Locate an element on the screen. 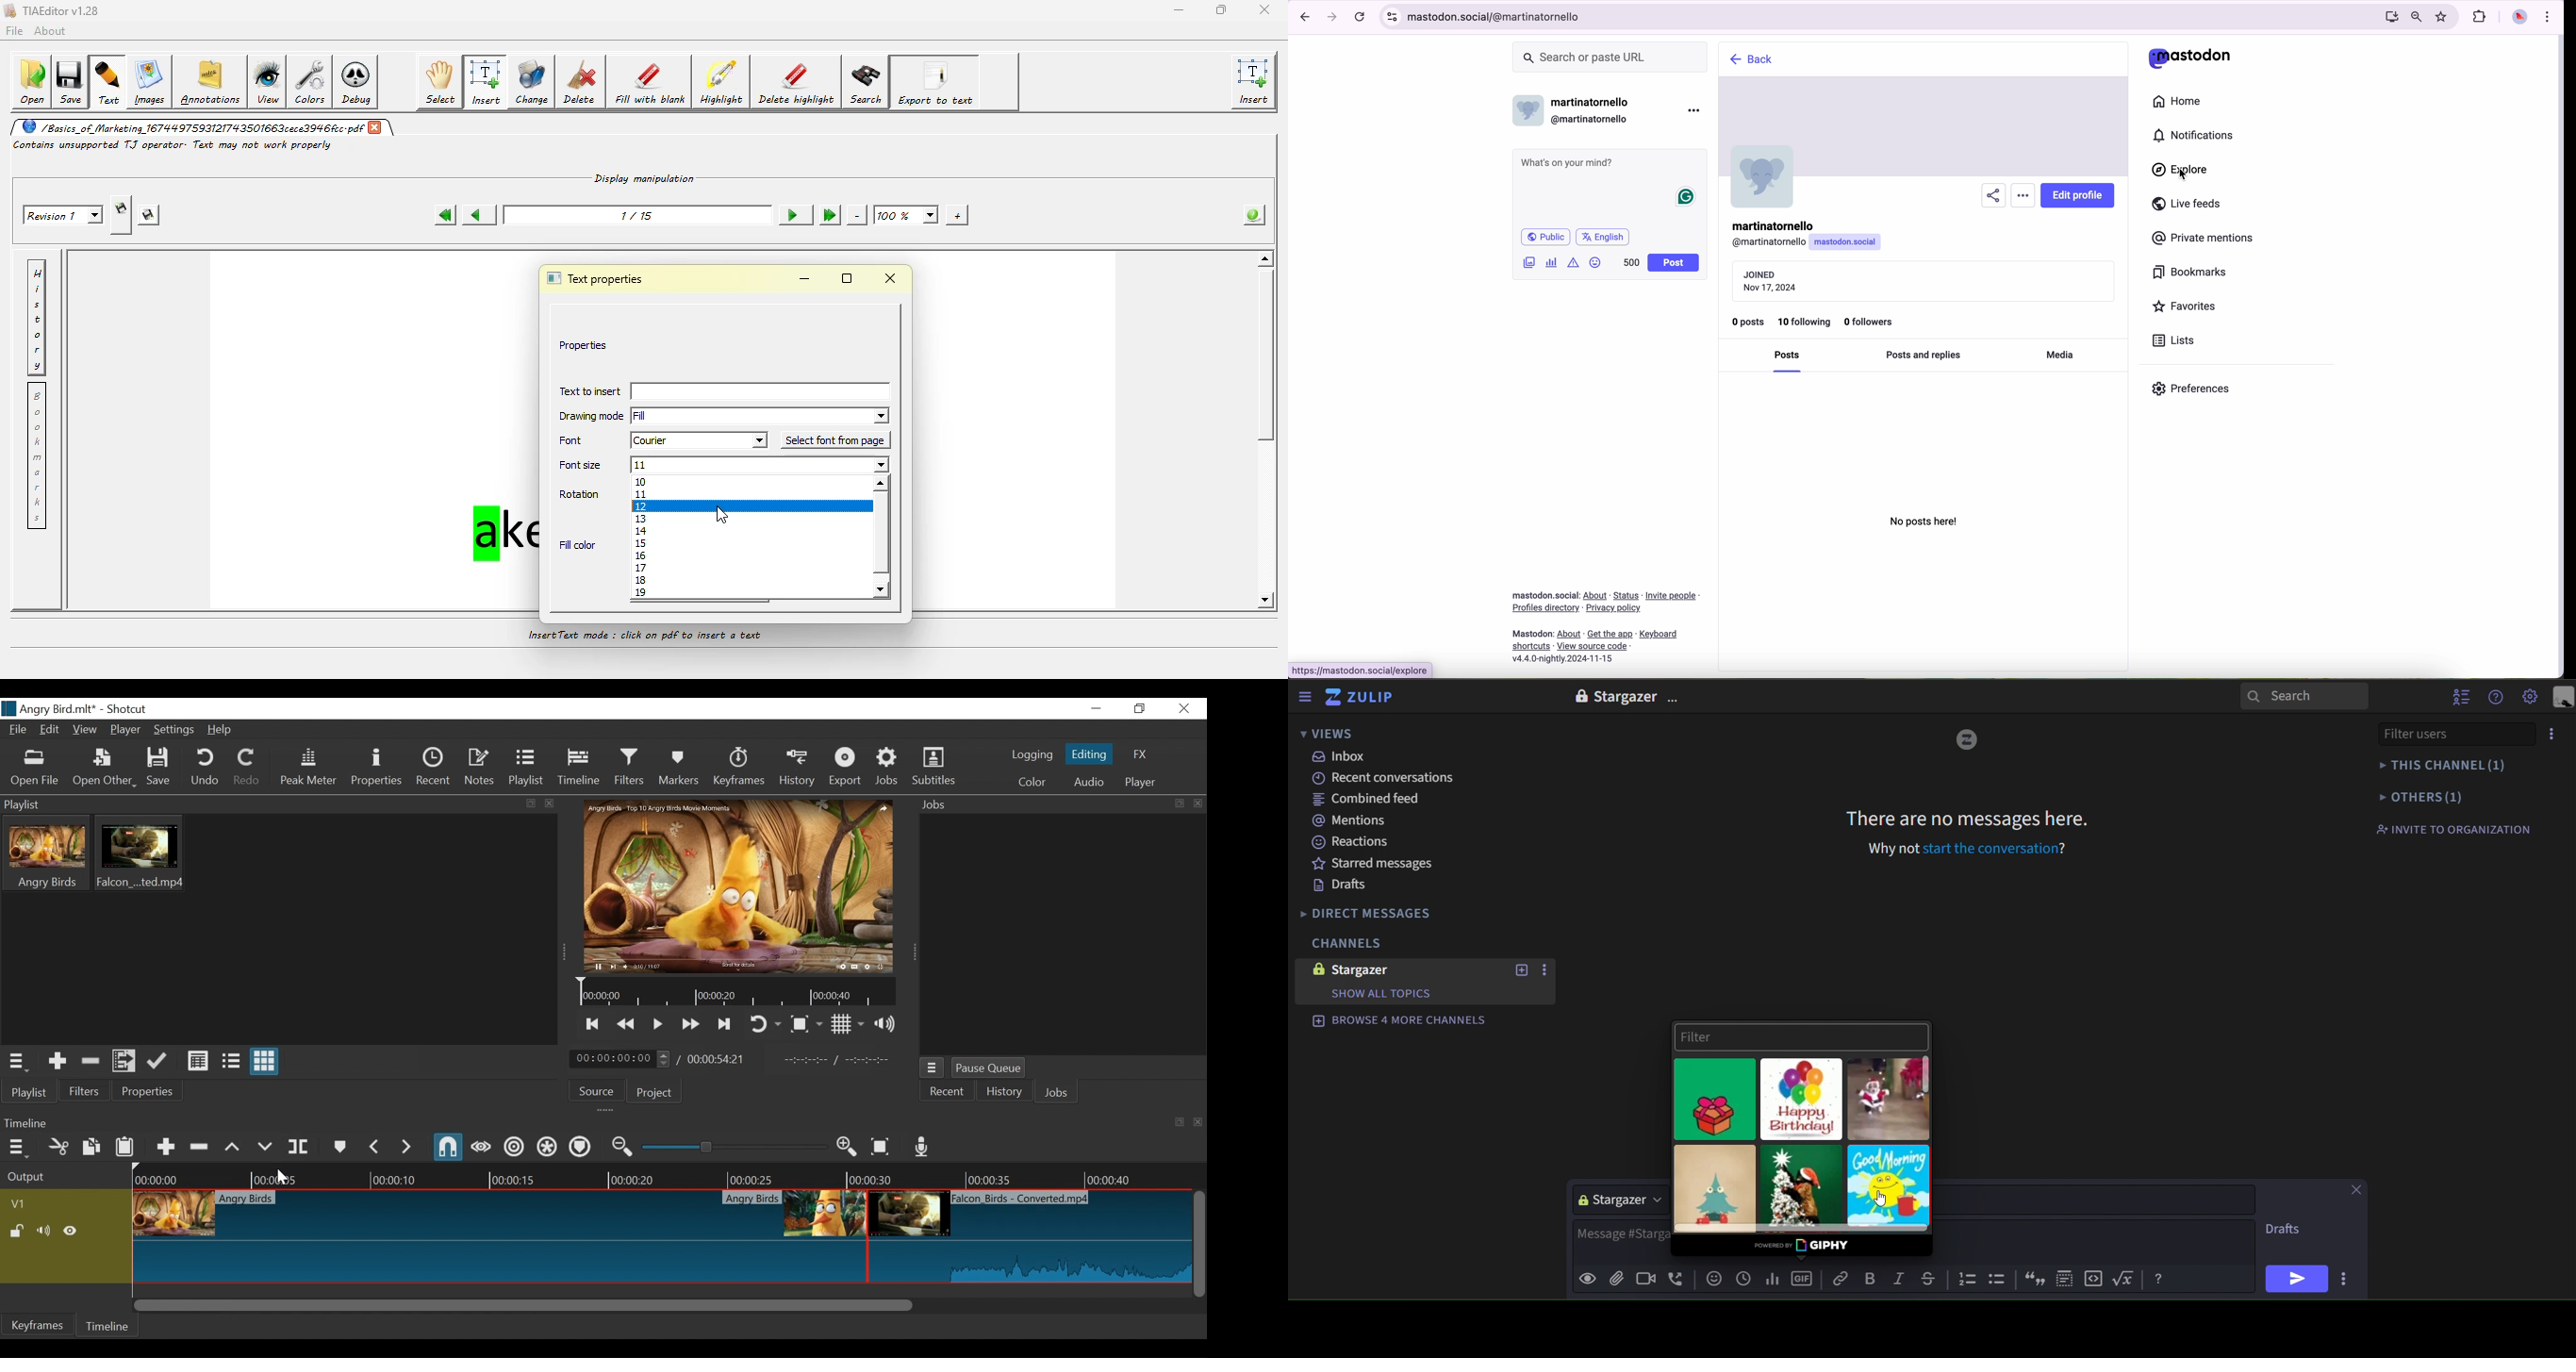 Image resolution: width=2576 pixels, height=1372 pixels. version is located at coordinates (1563, 659).